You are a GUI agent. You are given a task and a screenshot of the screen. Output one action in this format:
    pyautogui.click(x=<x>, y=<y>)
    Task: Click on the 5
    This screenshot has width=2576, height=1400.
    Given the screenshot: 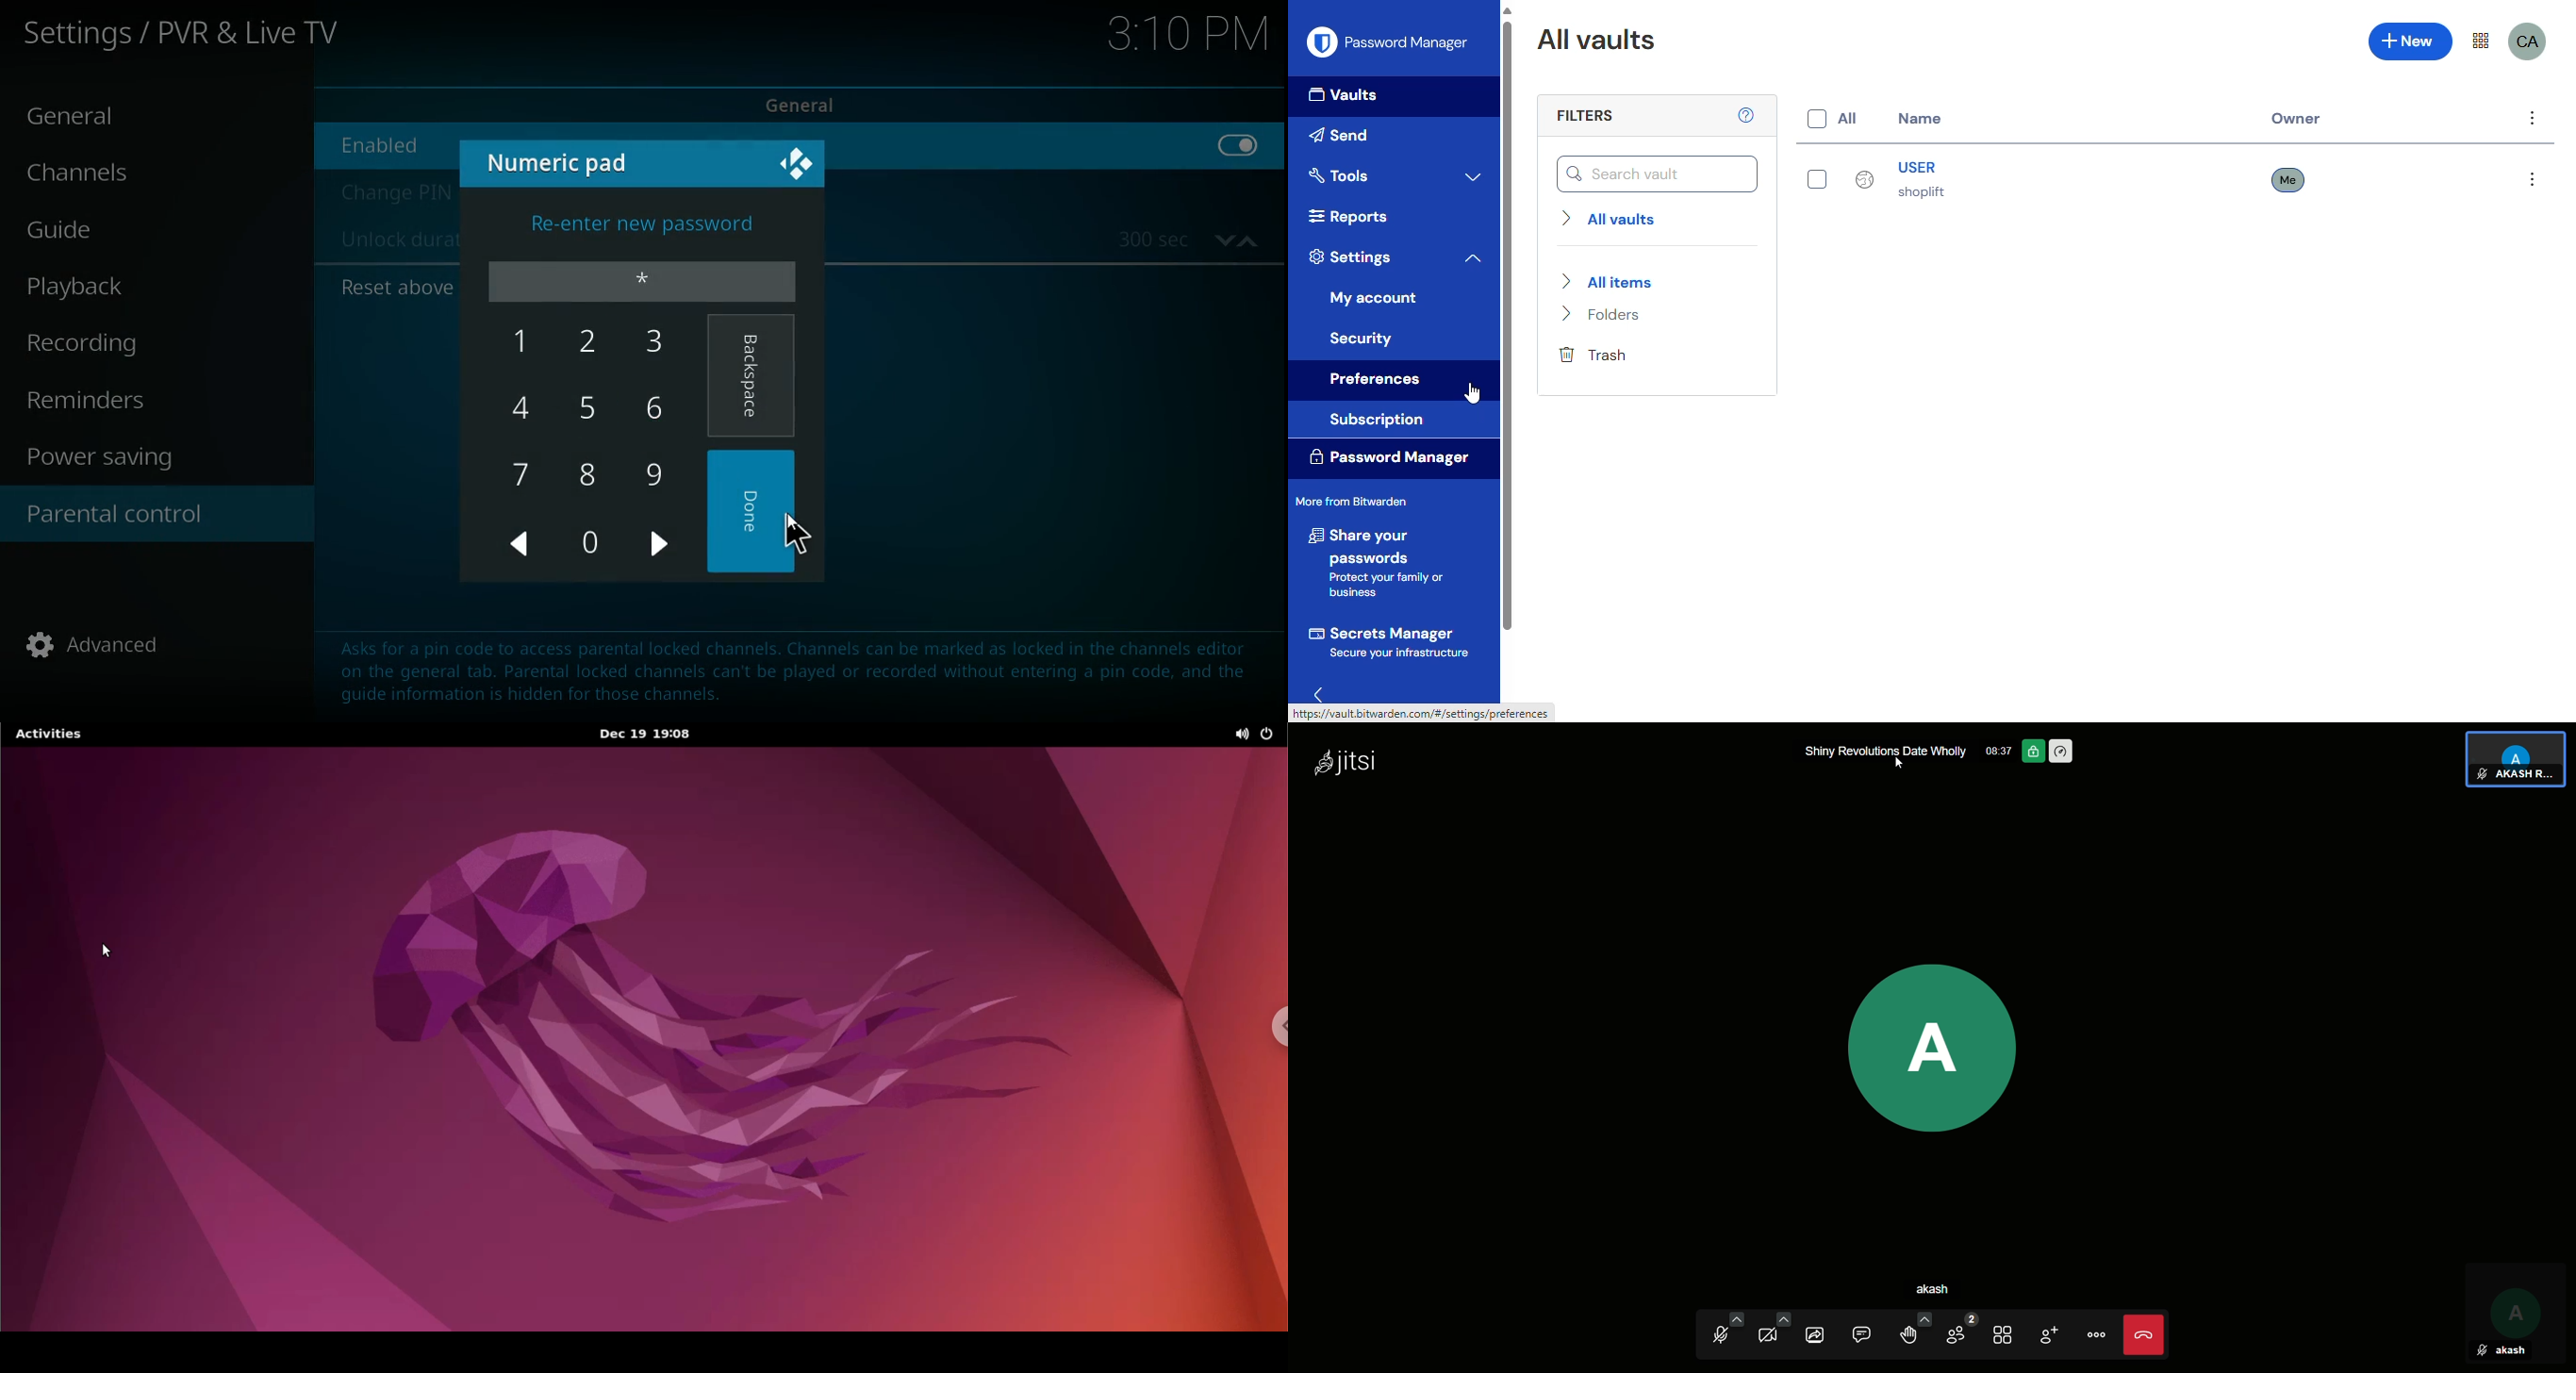 What is the action you would take?
    pyautogui.click(x=592, y=406)
    